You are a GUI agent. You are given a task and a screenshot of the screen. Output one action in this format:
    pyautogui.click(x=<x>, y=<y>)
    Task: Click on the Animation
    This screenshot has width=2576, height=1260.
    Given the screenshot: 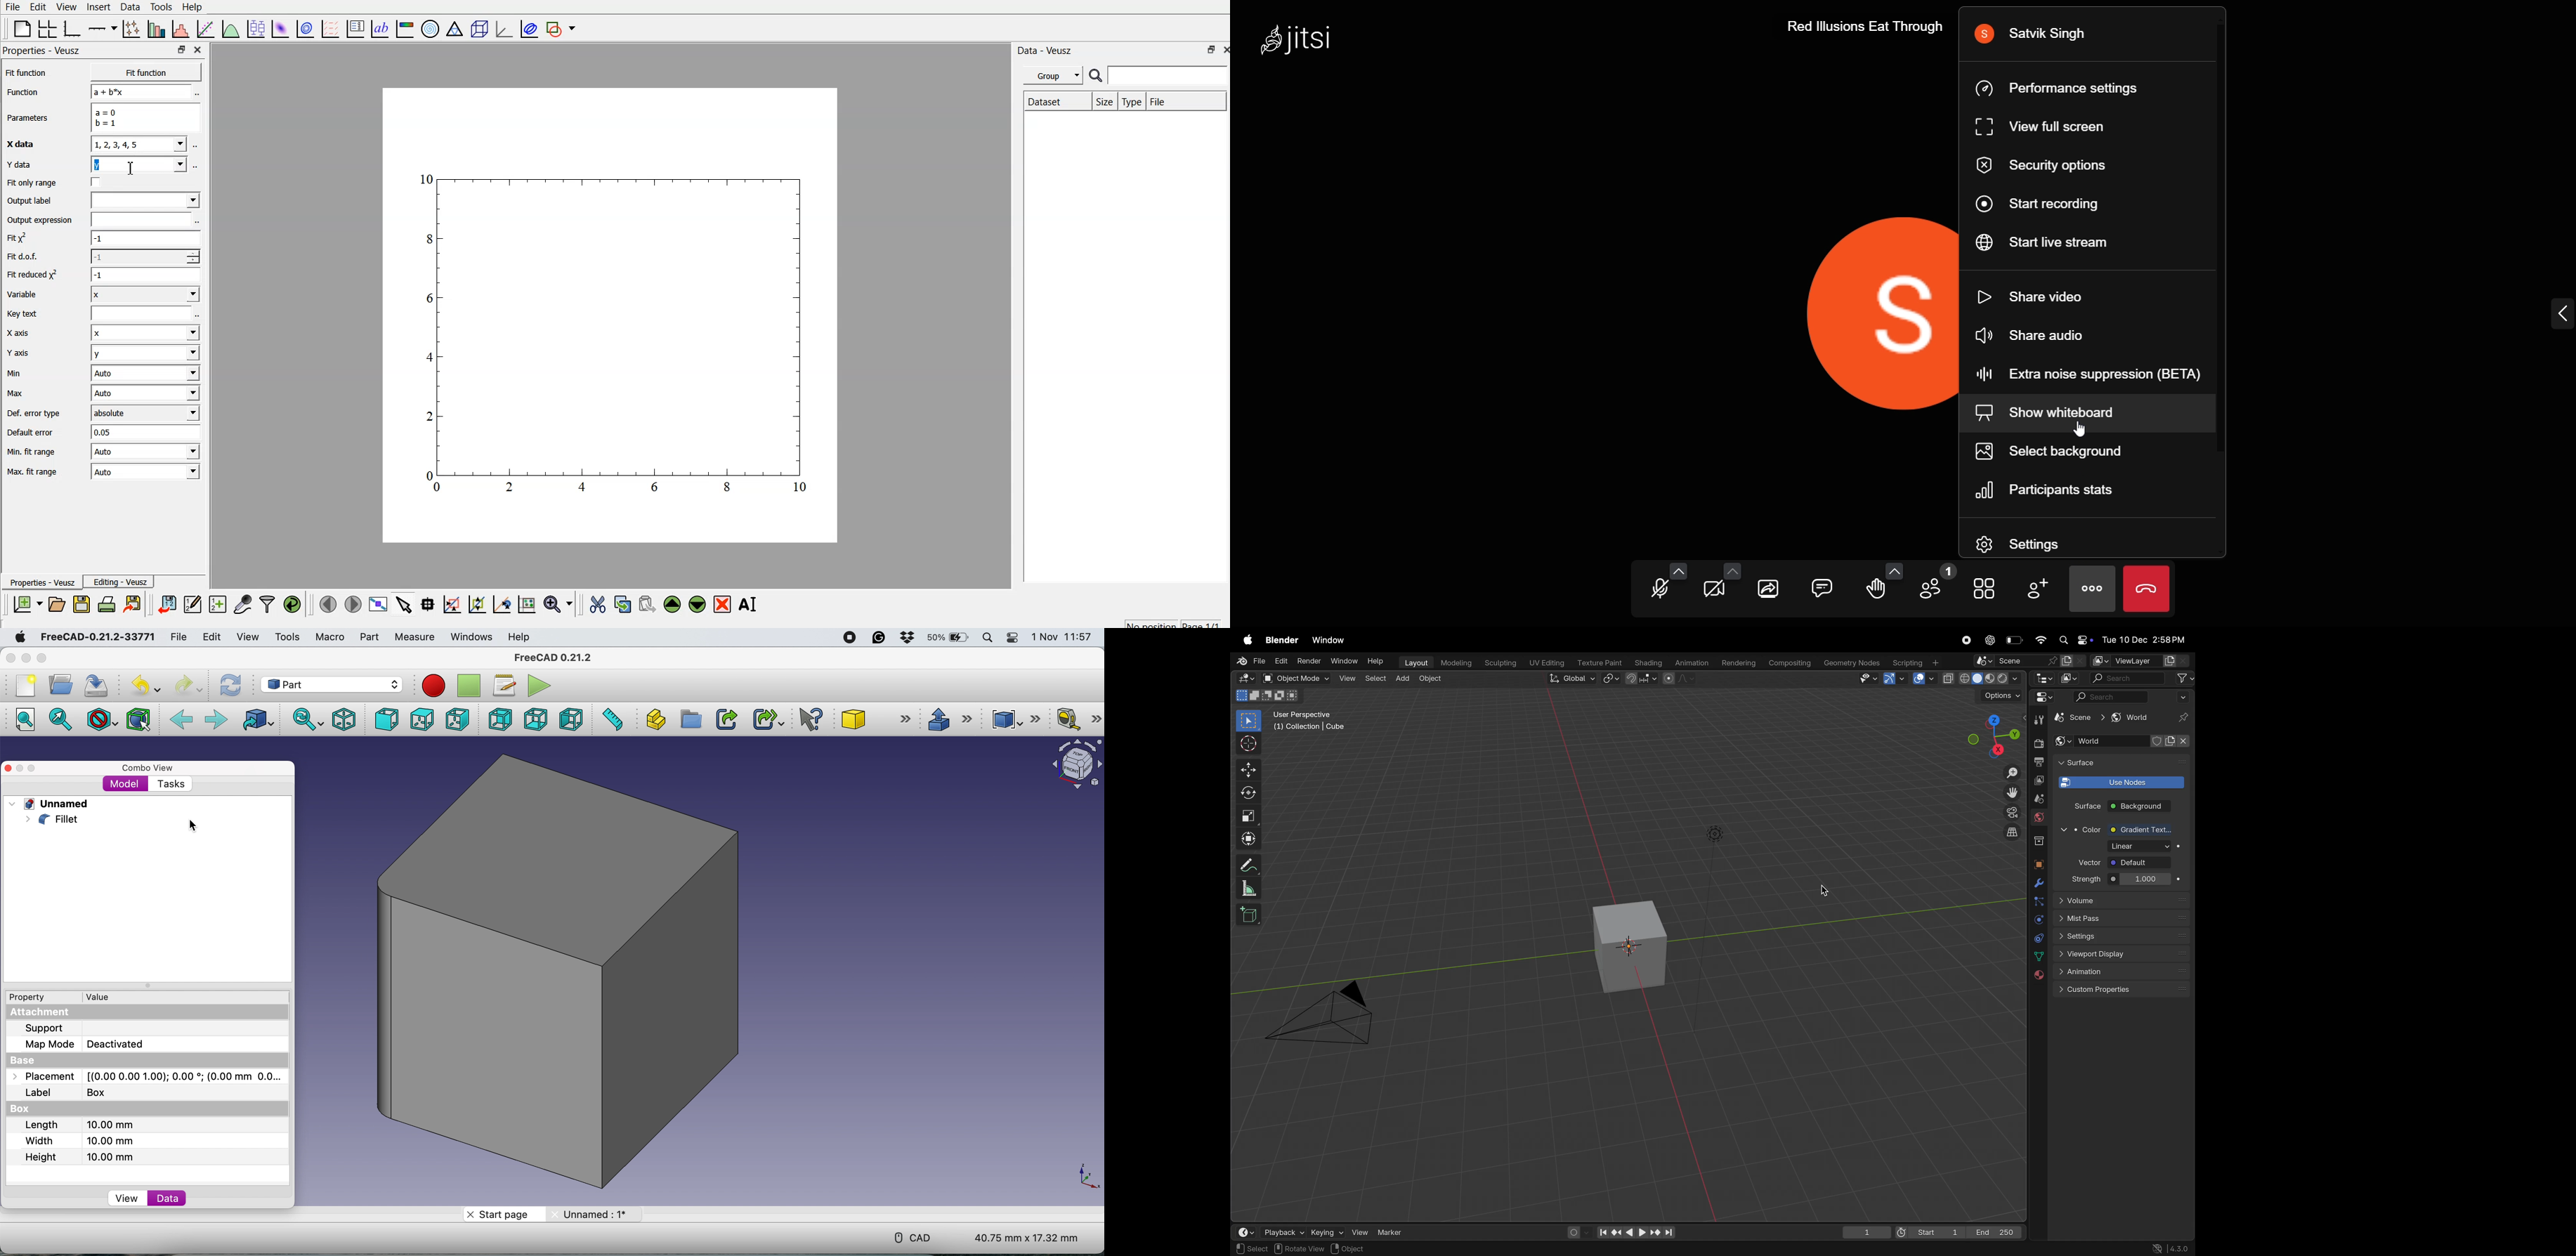 What is the action you would take?
    pyautogui.click(x=1691, y=664)
    